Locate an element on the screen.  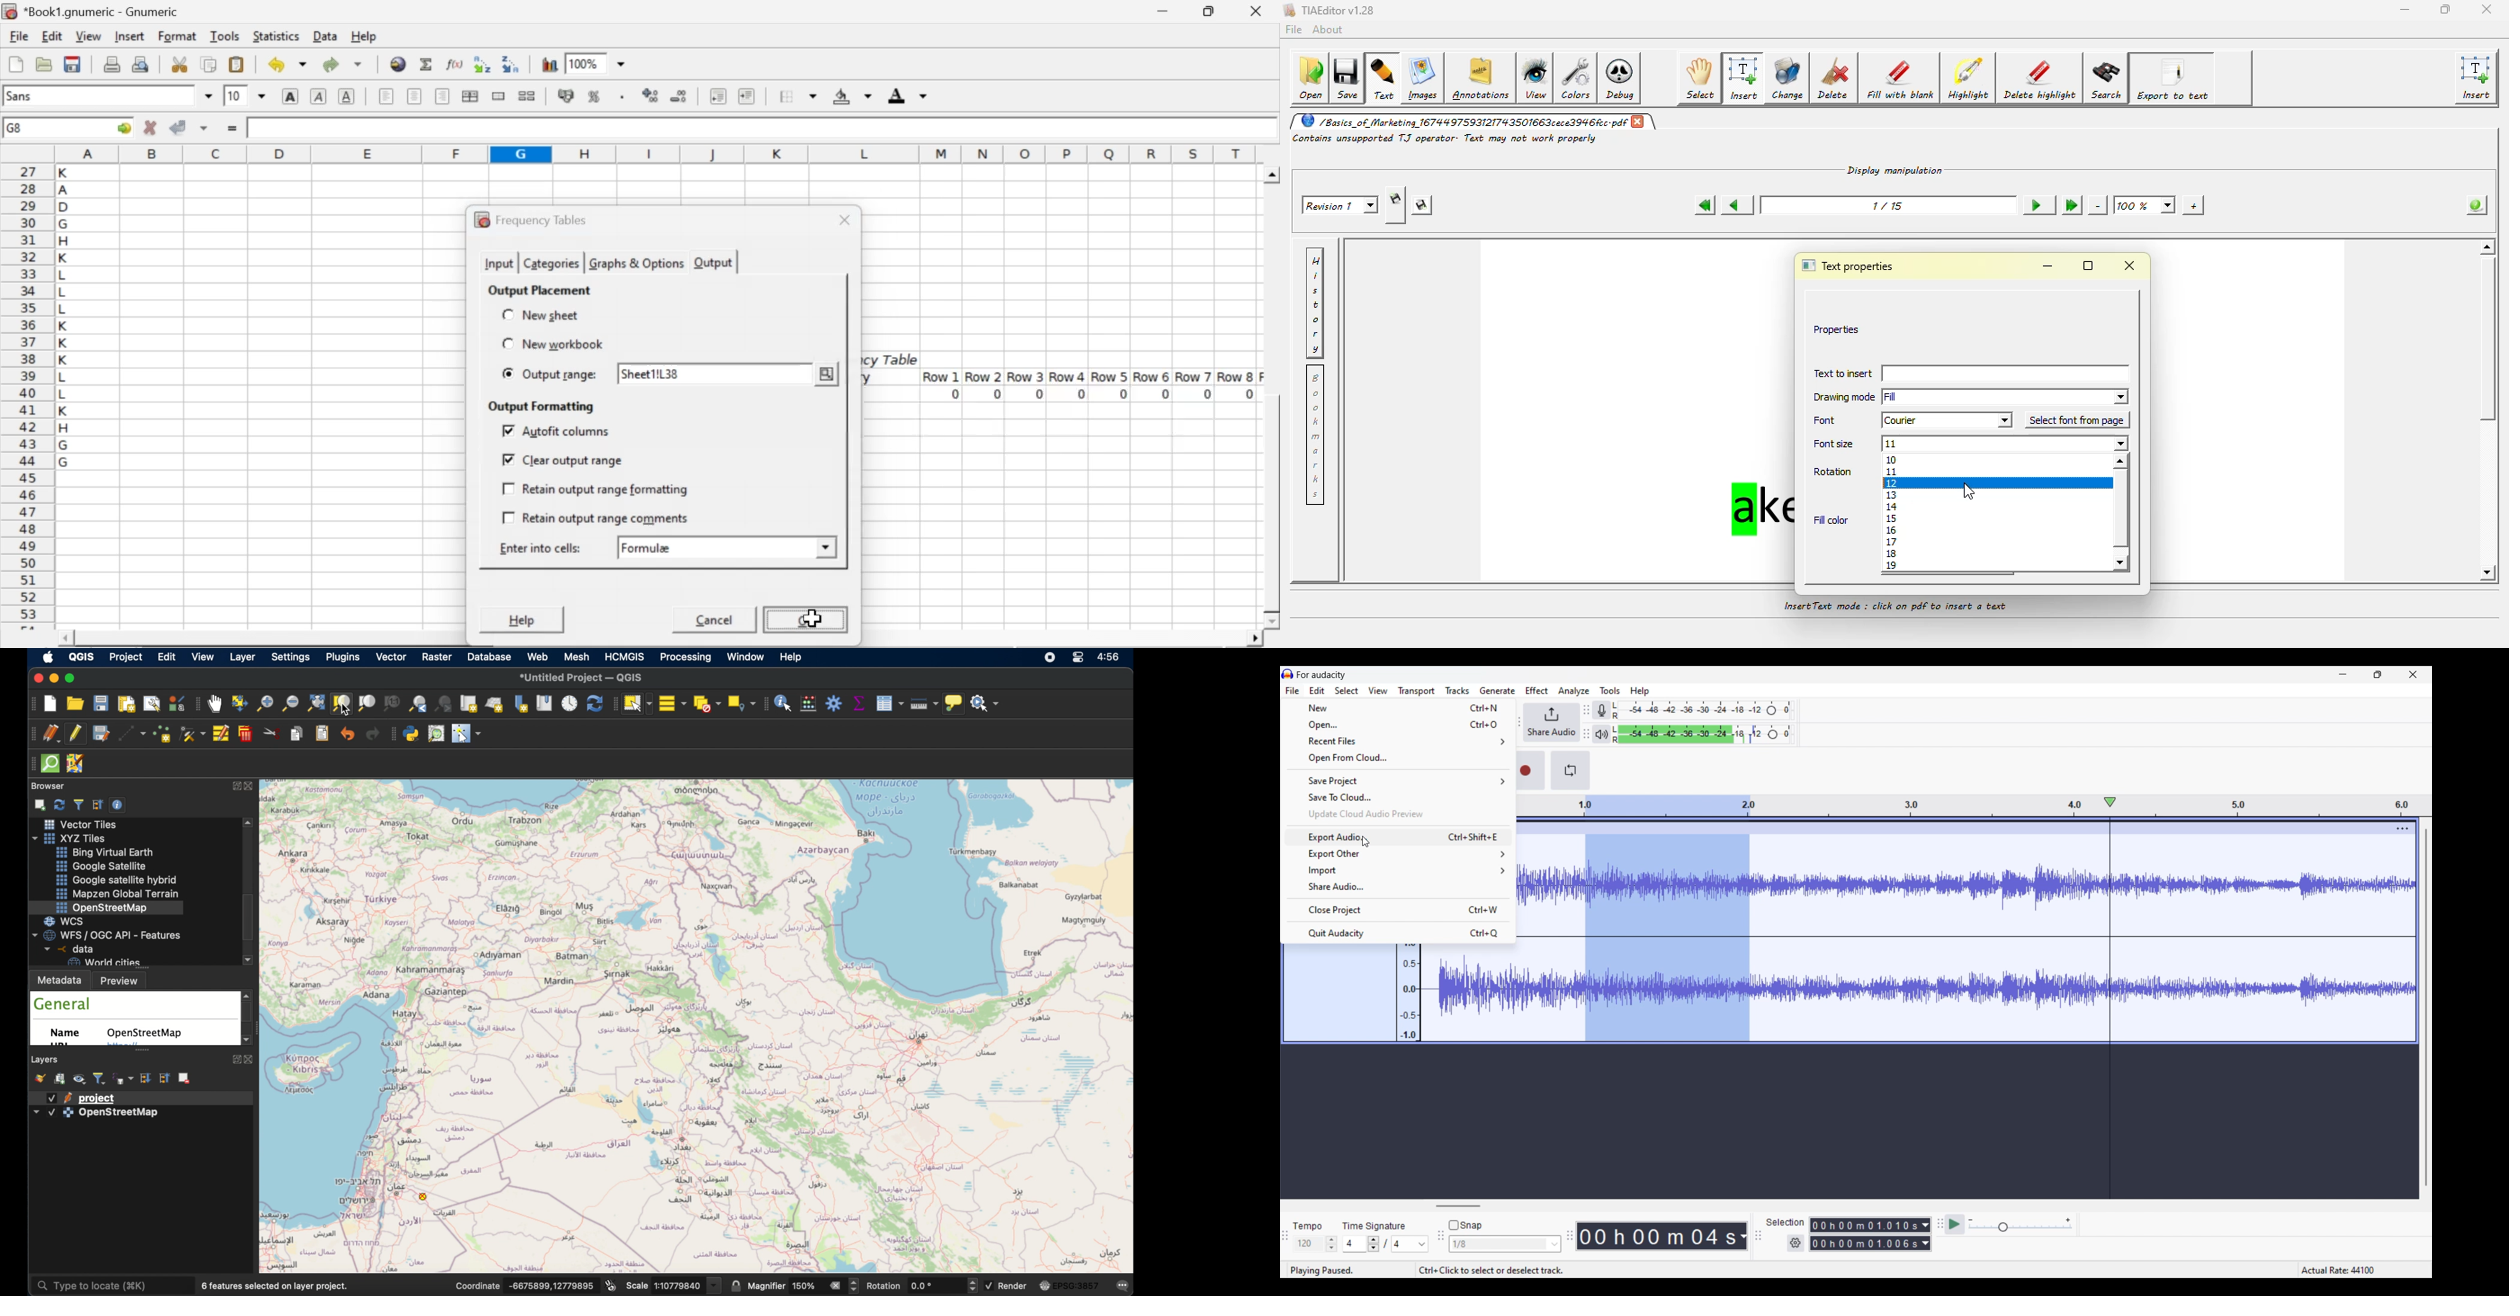
insert chart is located at coordinates (550, 63).